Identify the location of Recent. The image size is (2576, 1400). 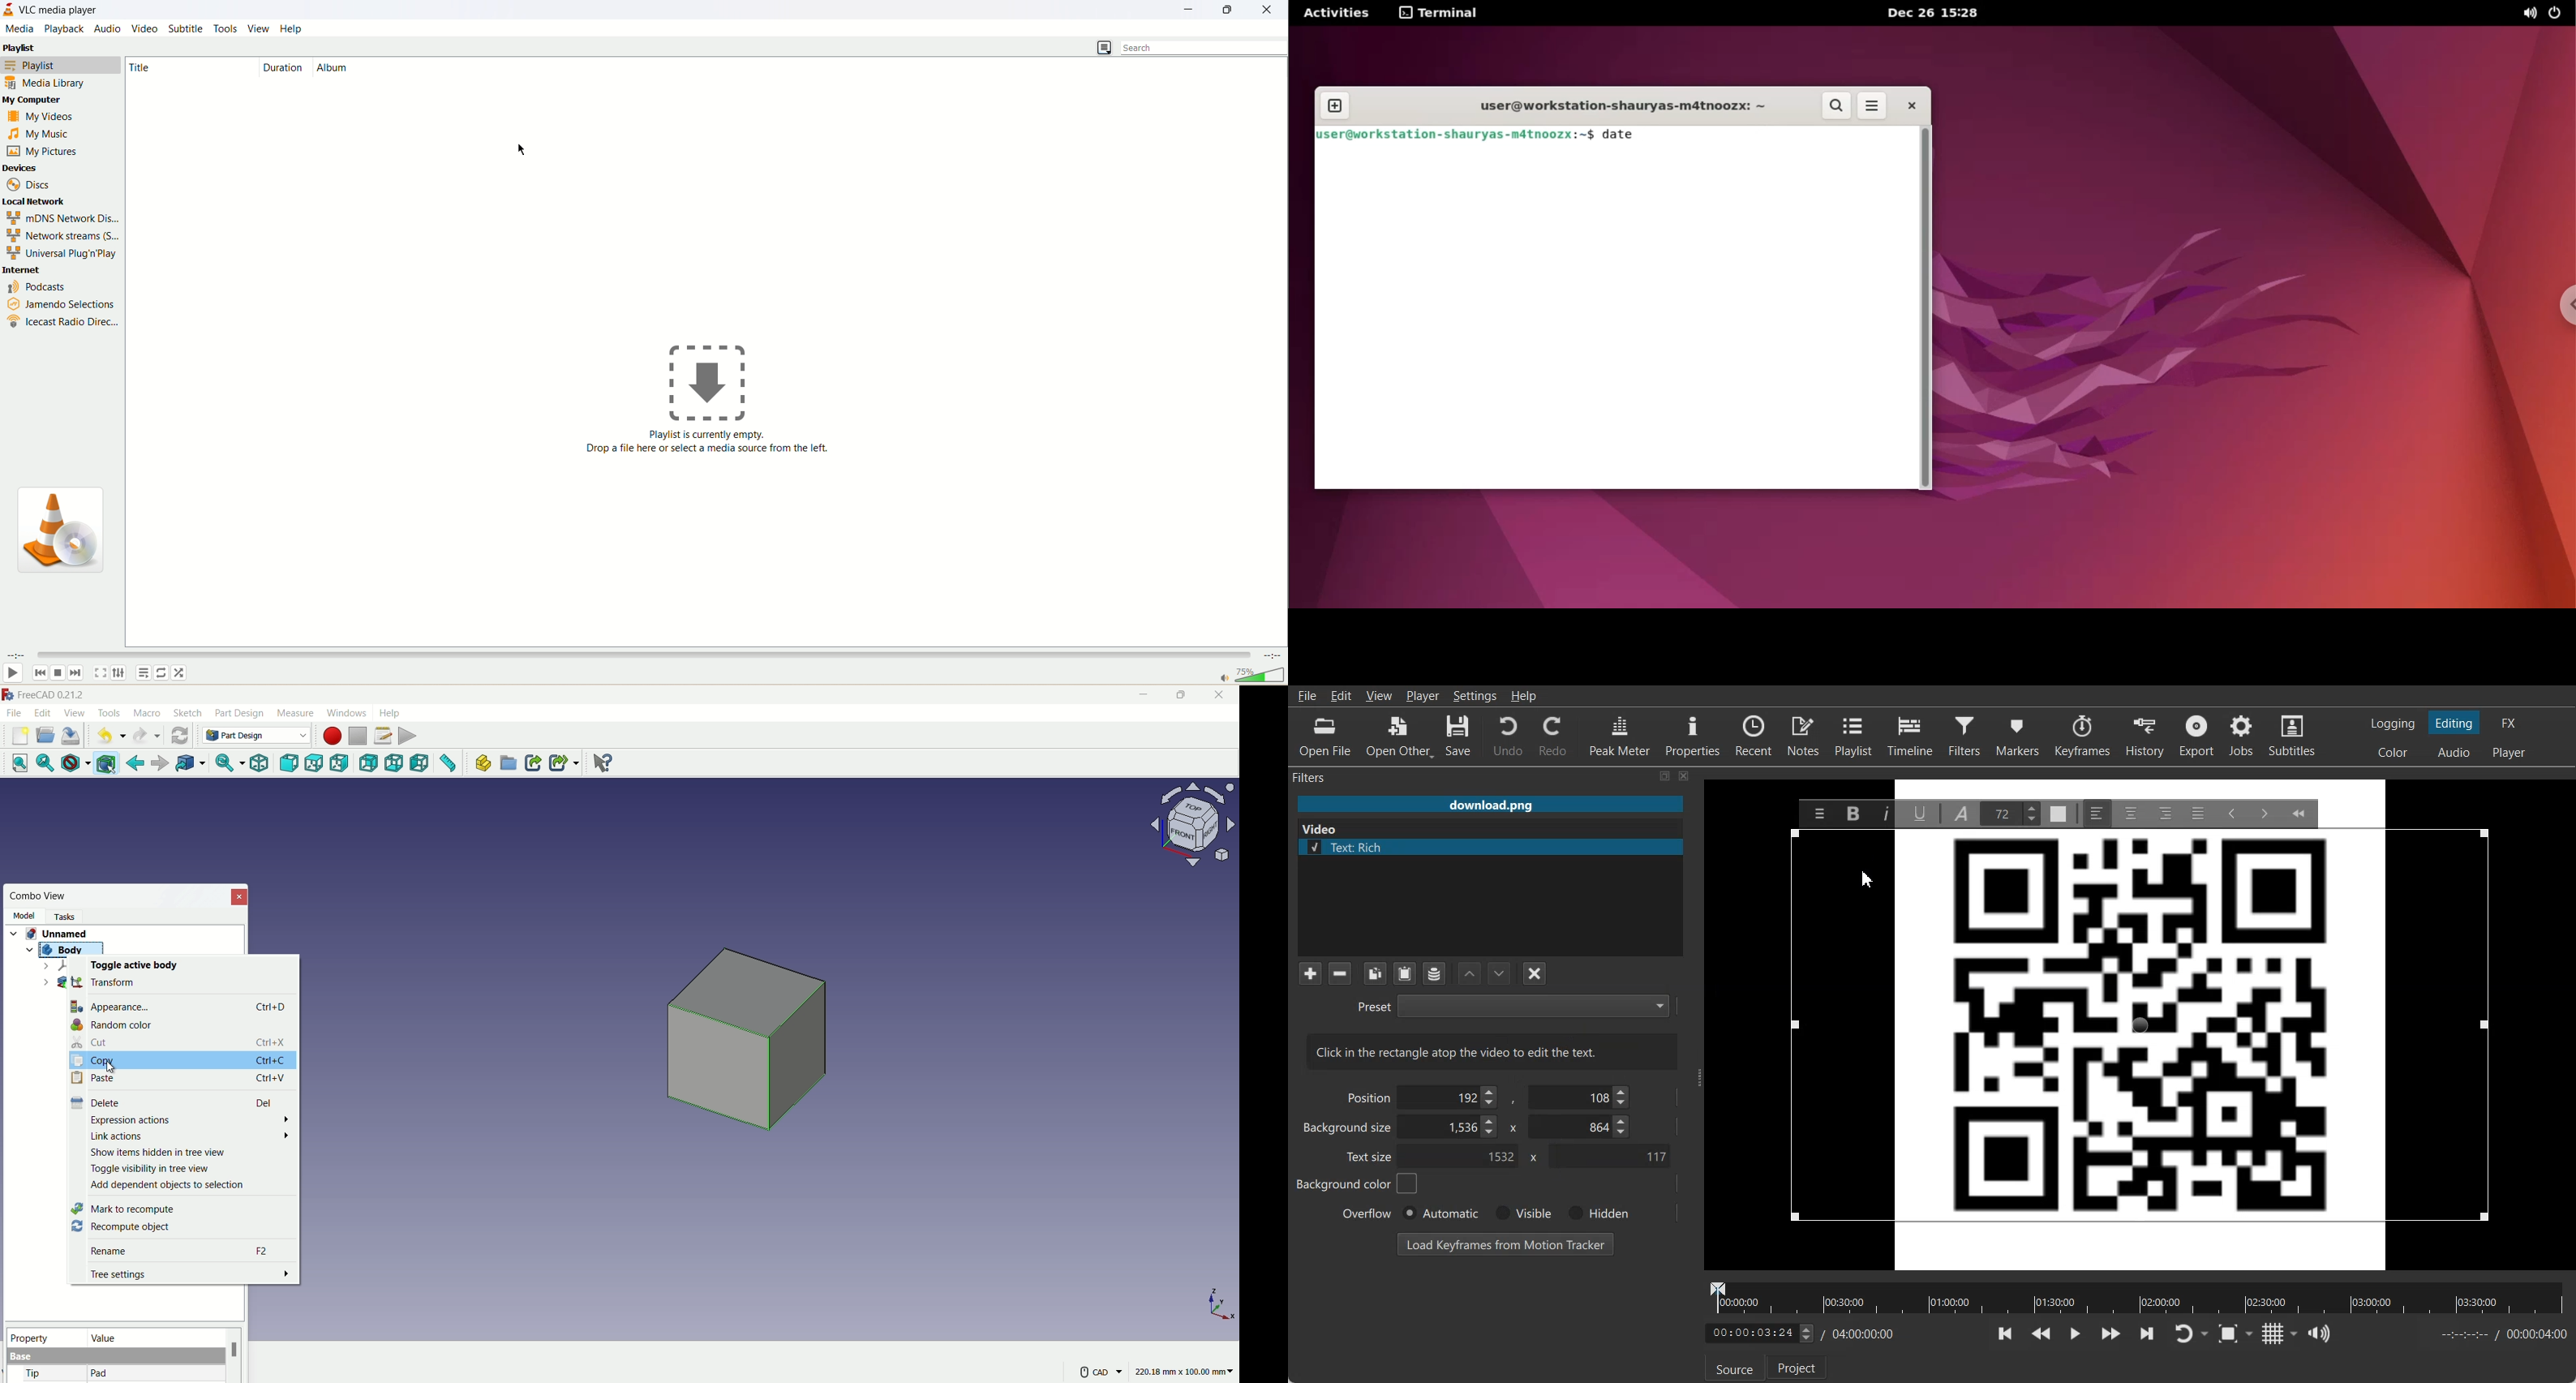
(1754, 734).